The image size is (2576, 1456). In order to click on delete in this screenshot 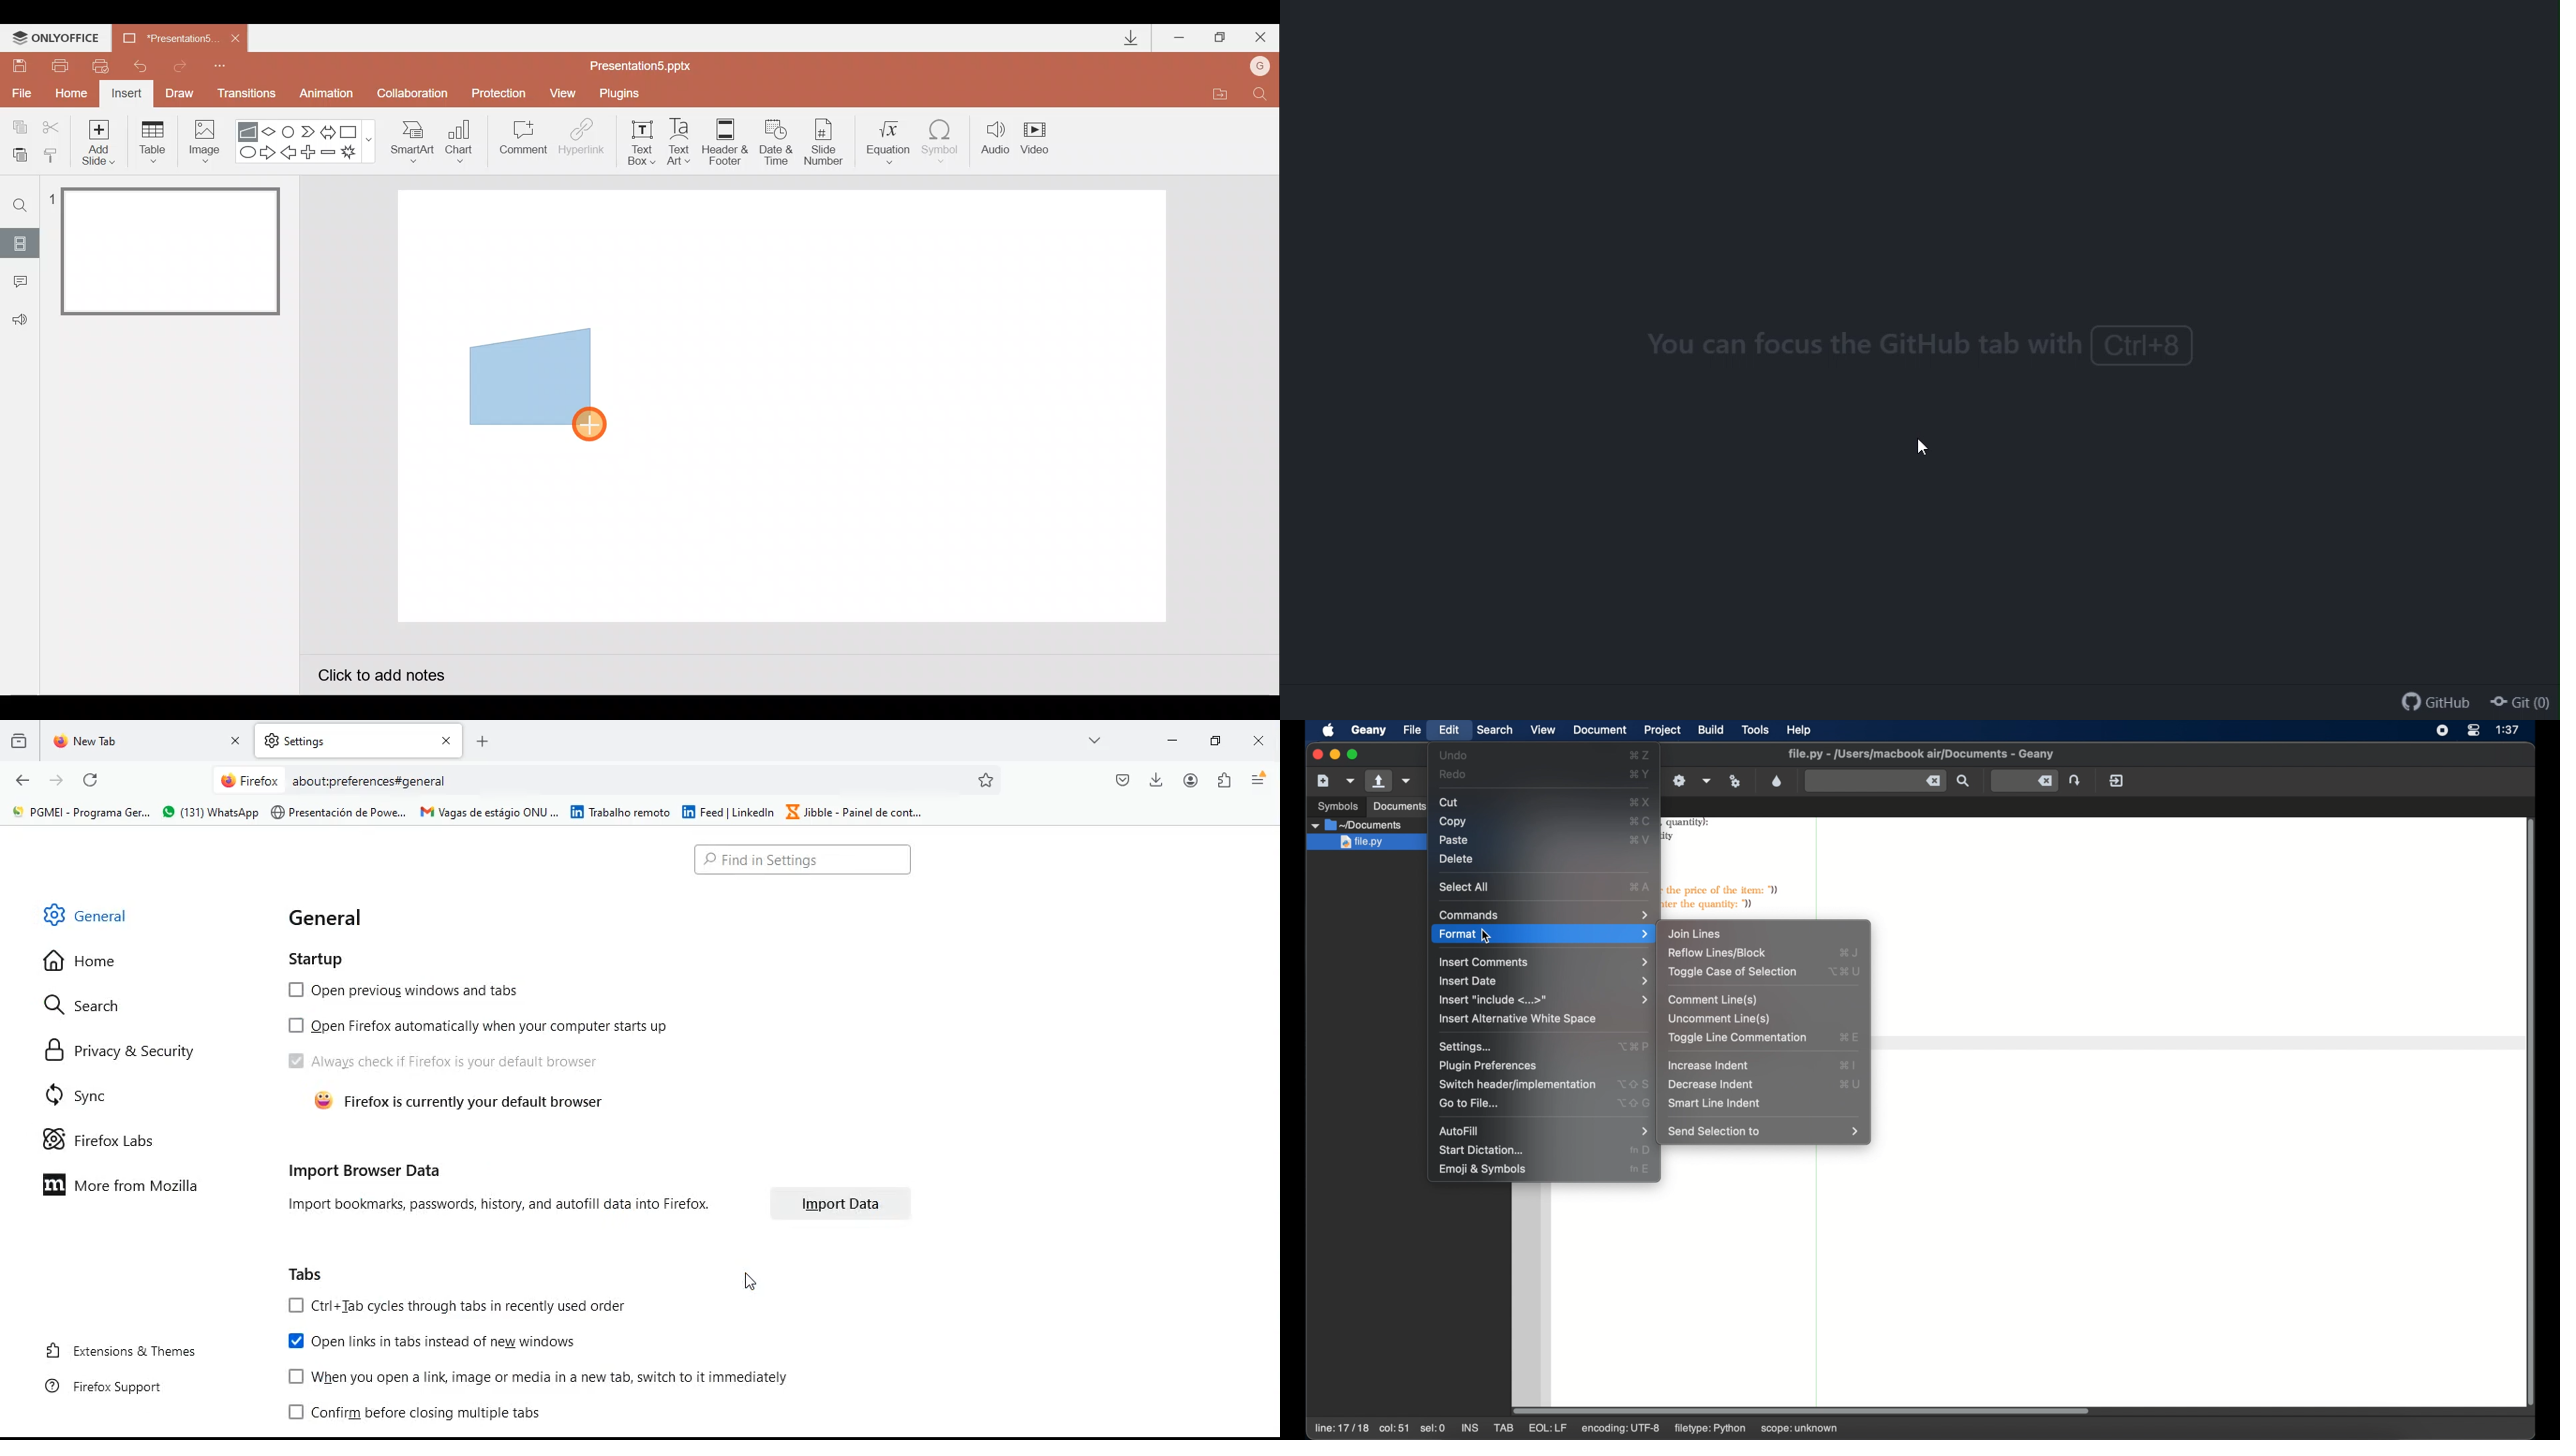, I will do `click(1457, 859)`.